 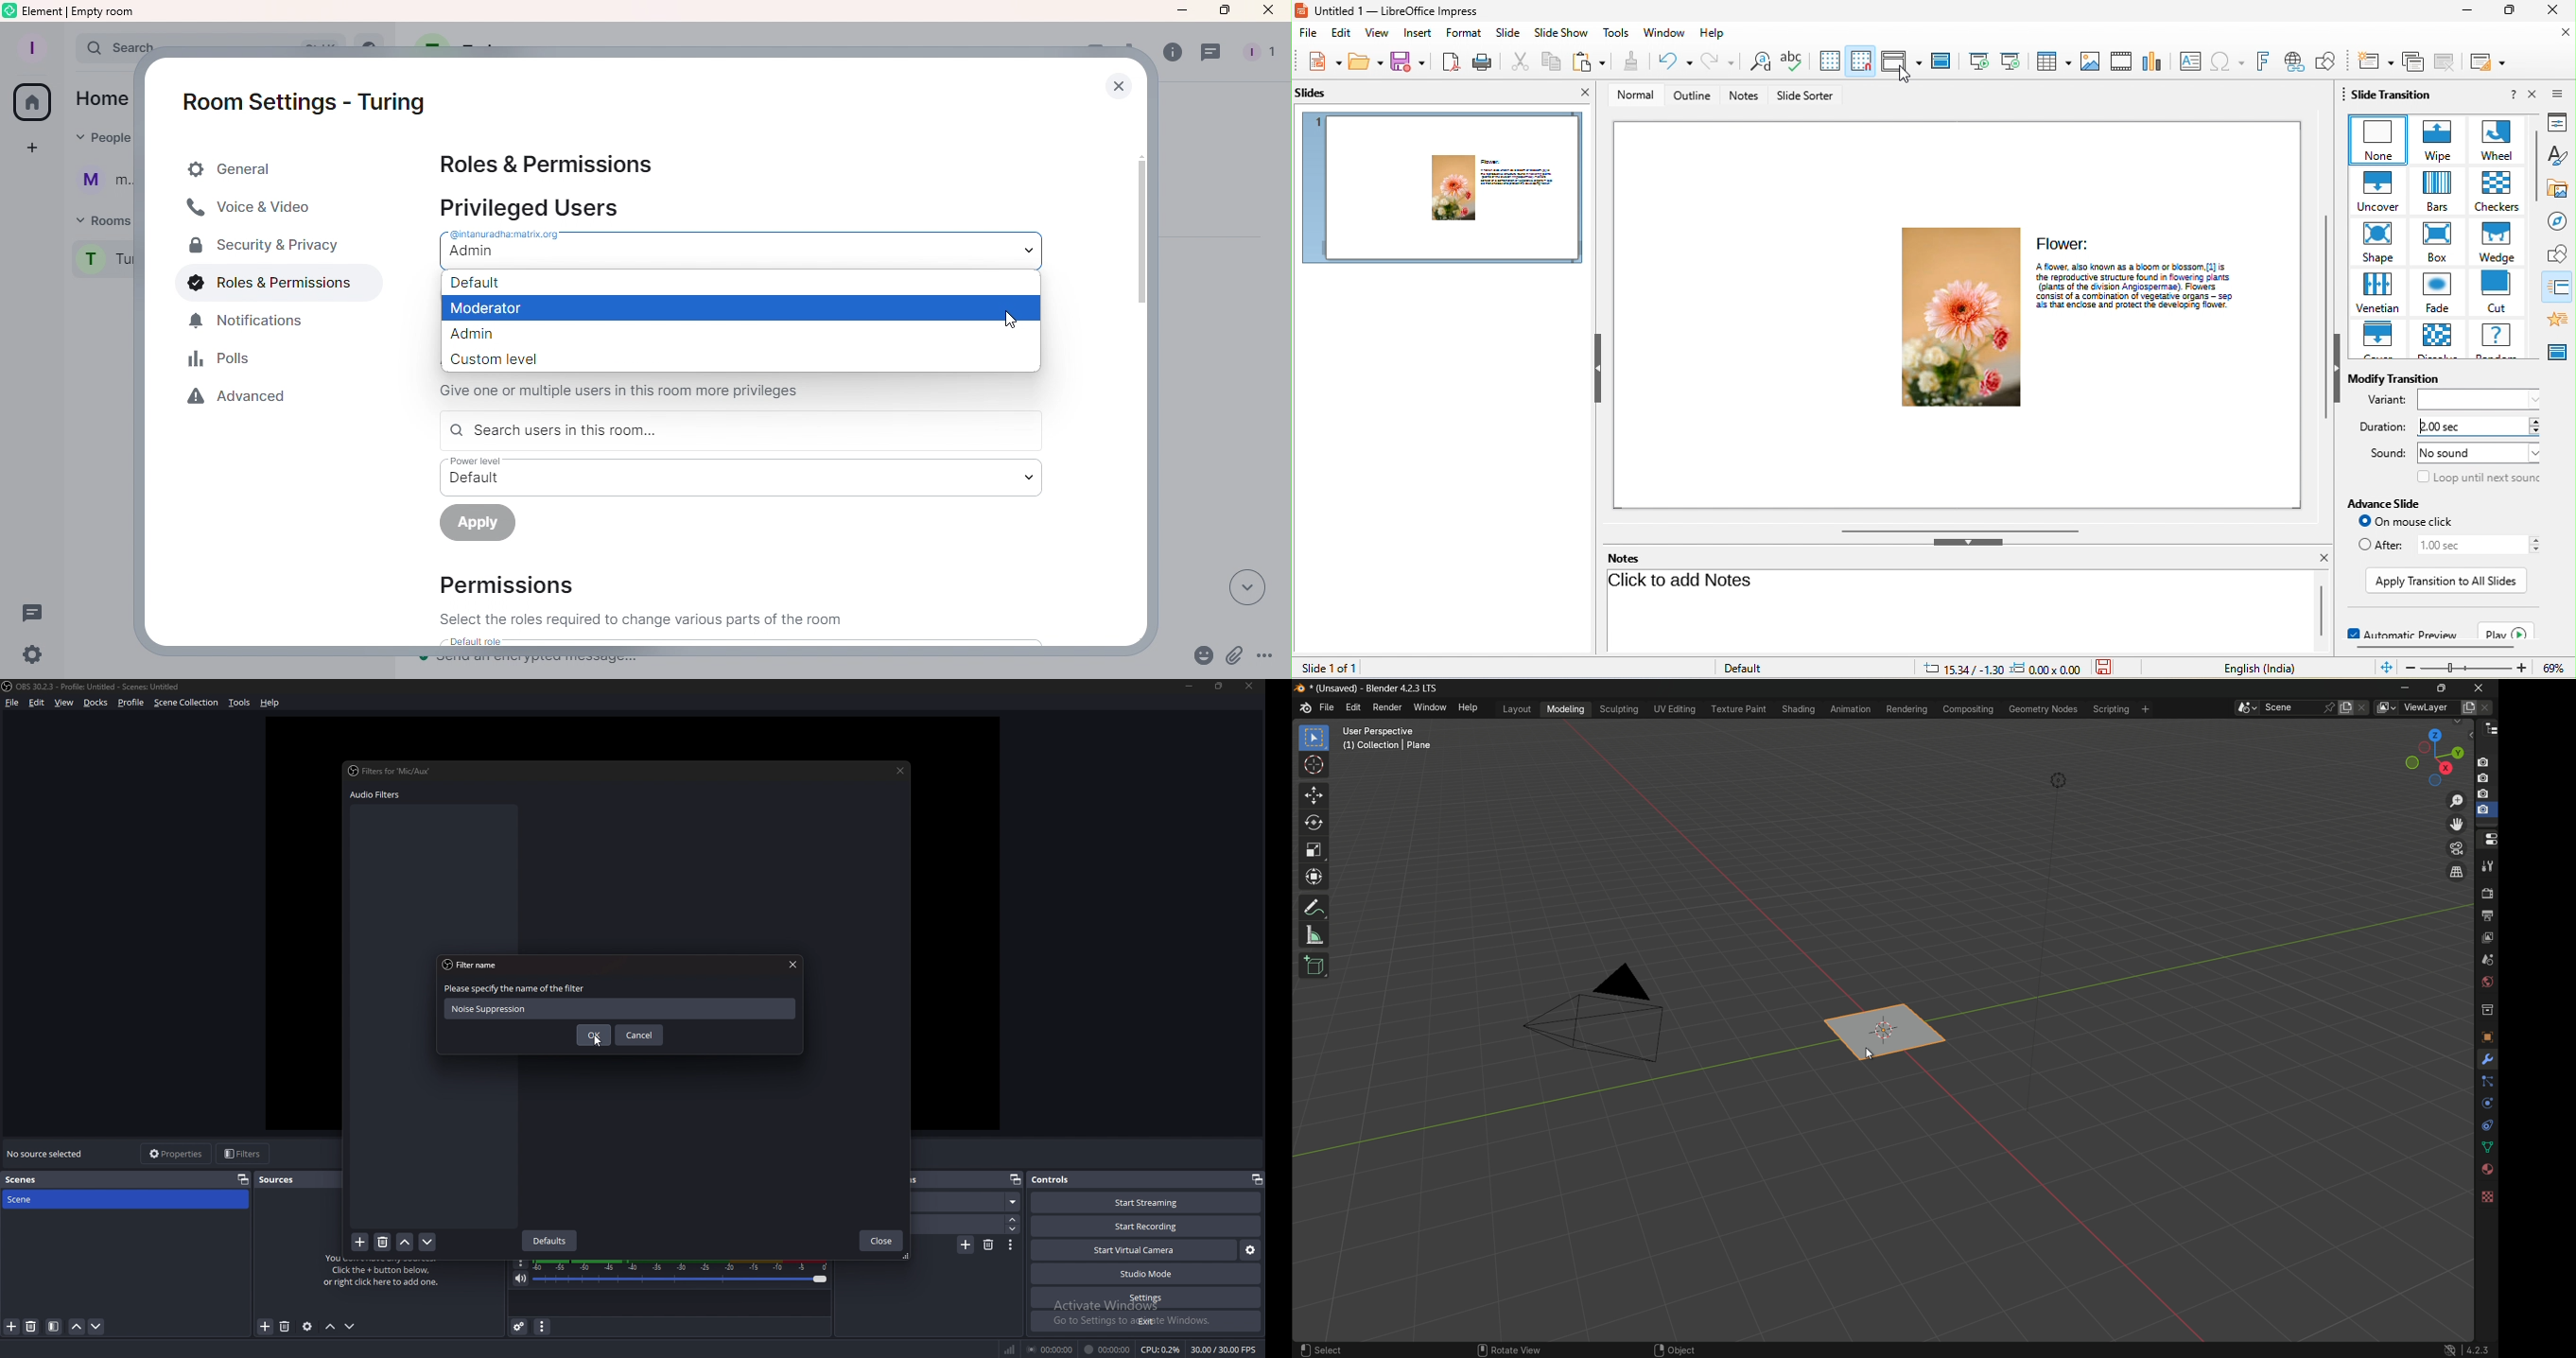 What do you see at coordinates (639, 1036) in the screenshot?
I see `cancel` at bounding box center [639, 1036].